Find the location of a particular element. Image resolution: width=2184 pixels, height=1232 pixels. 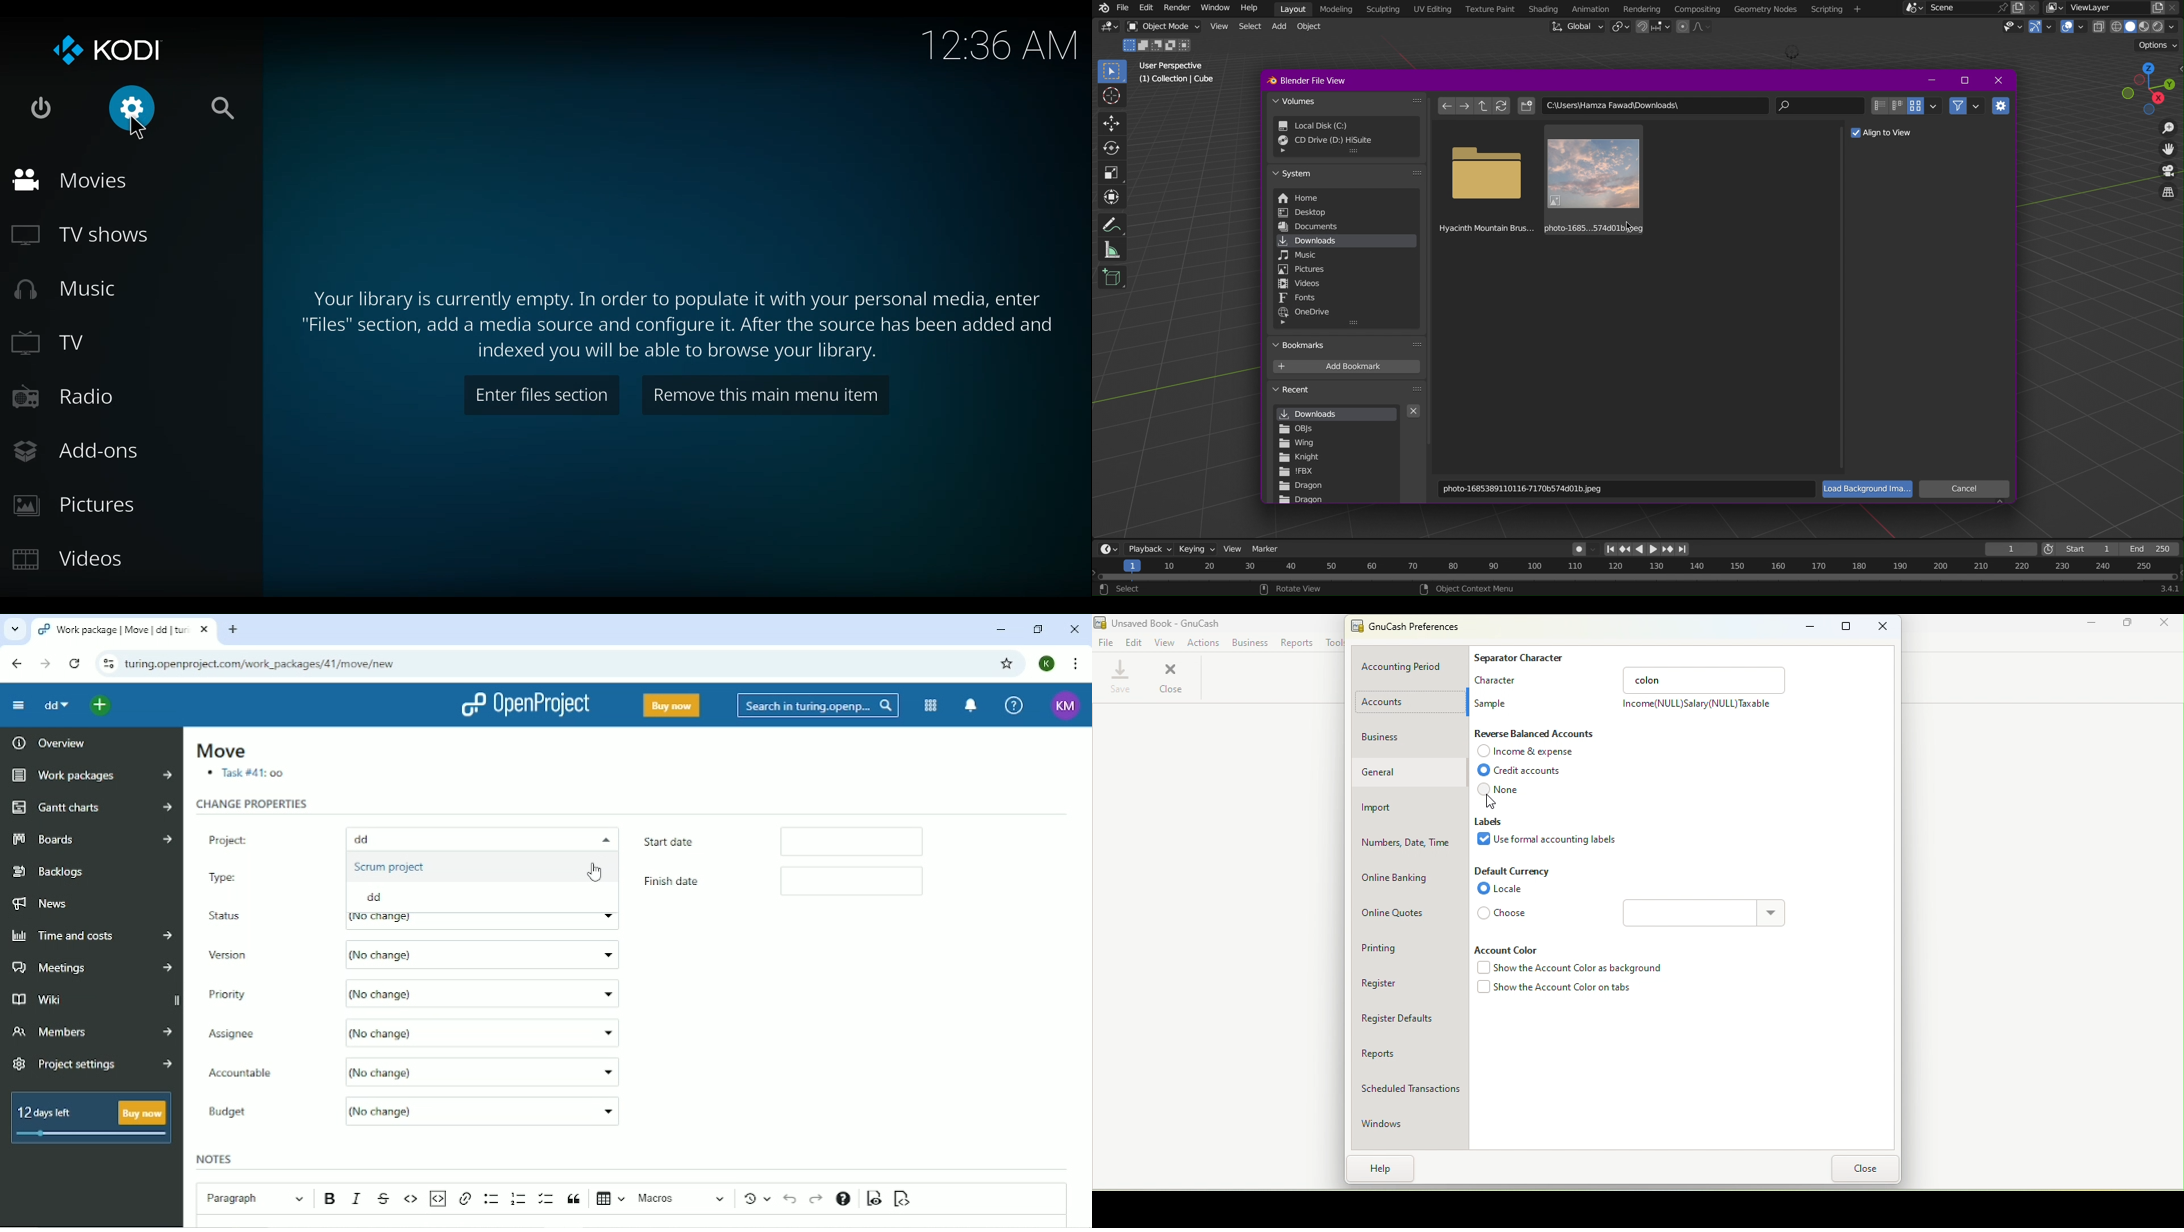

Mode is located at coordinates (1159, 46).